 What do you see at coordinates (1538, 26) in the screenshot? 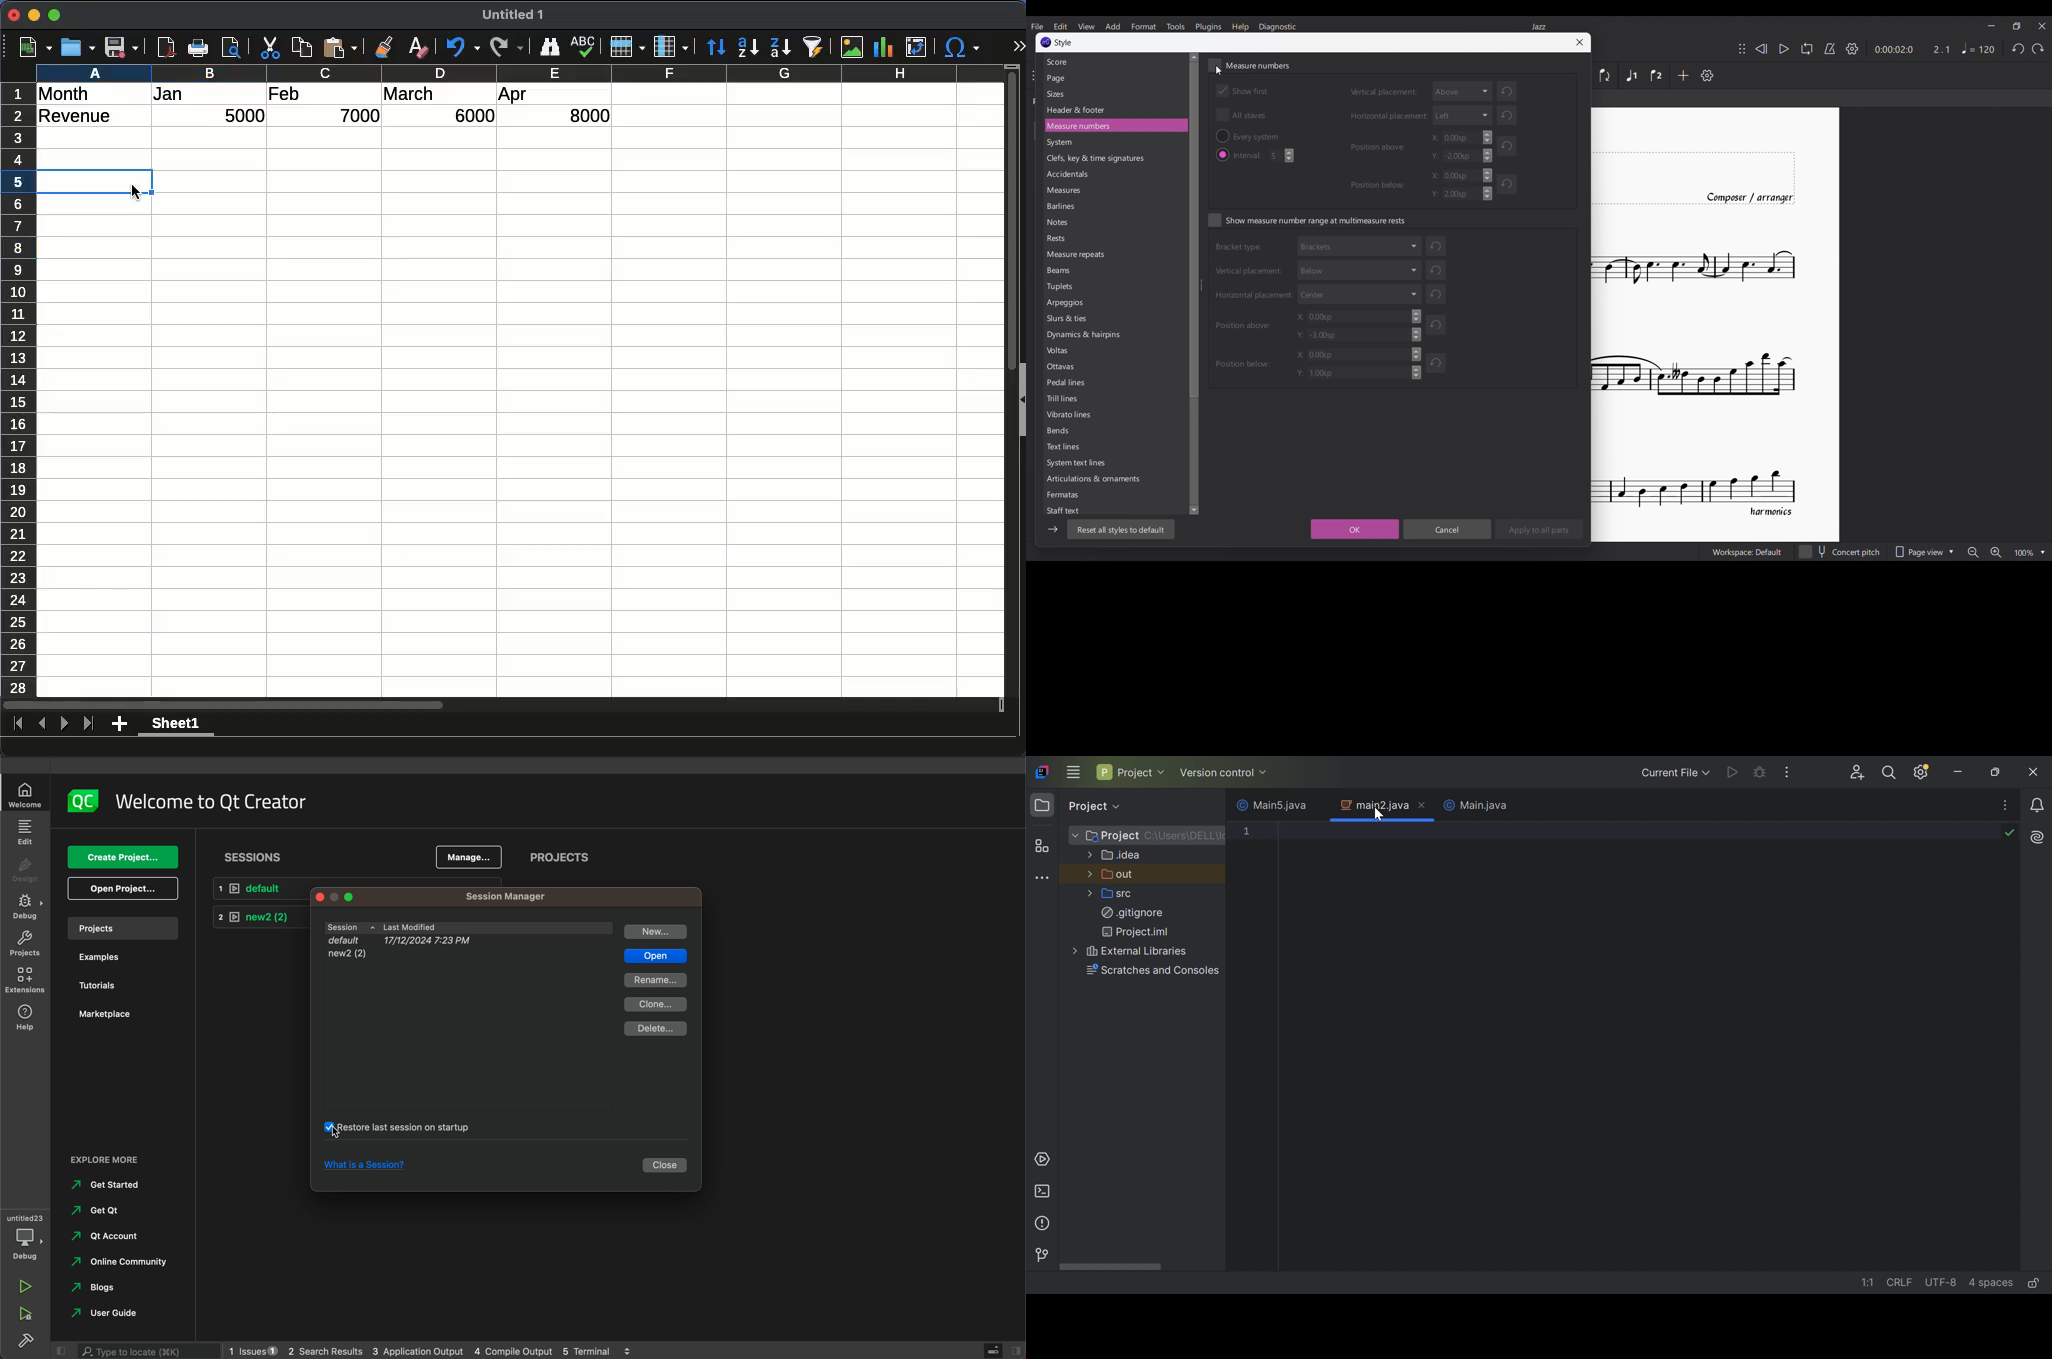
I see `Current score title` at bounding box center [1538, 26].